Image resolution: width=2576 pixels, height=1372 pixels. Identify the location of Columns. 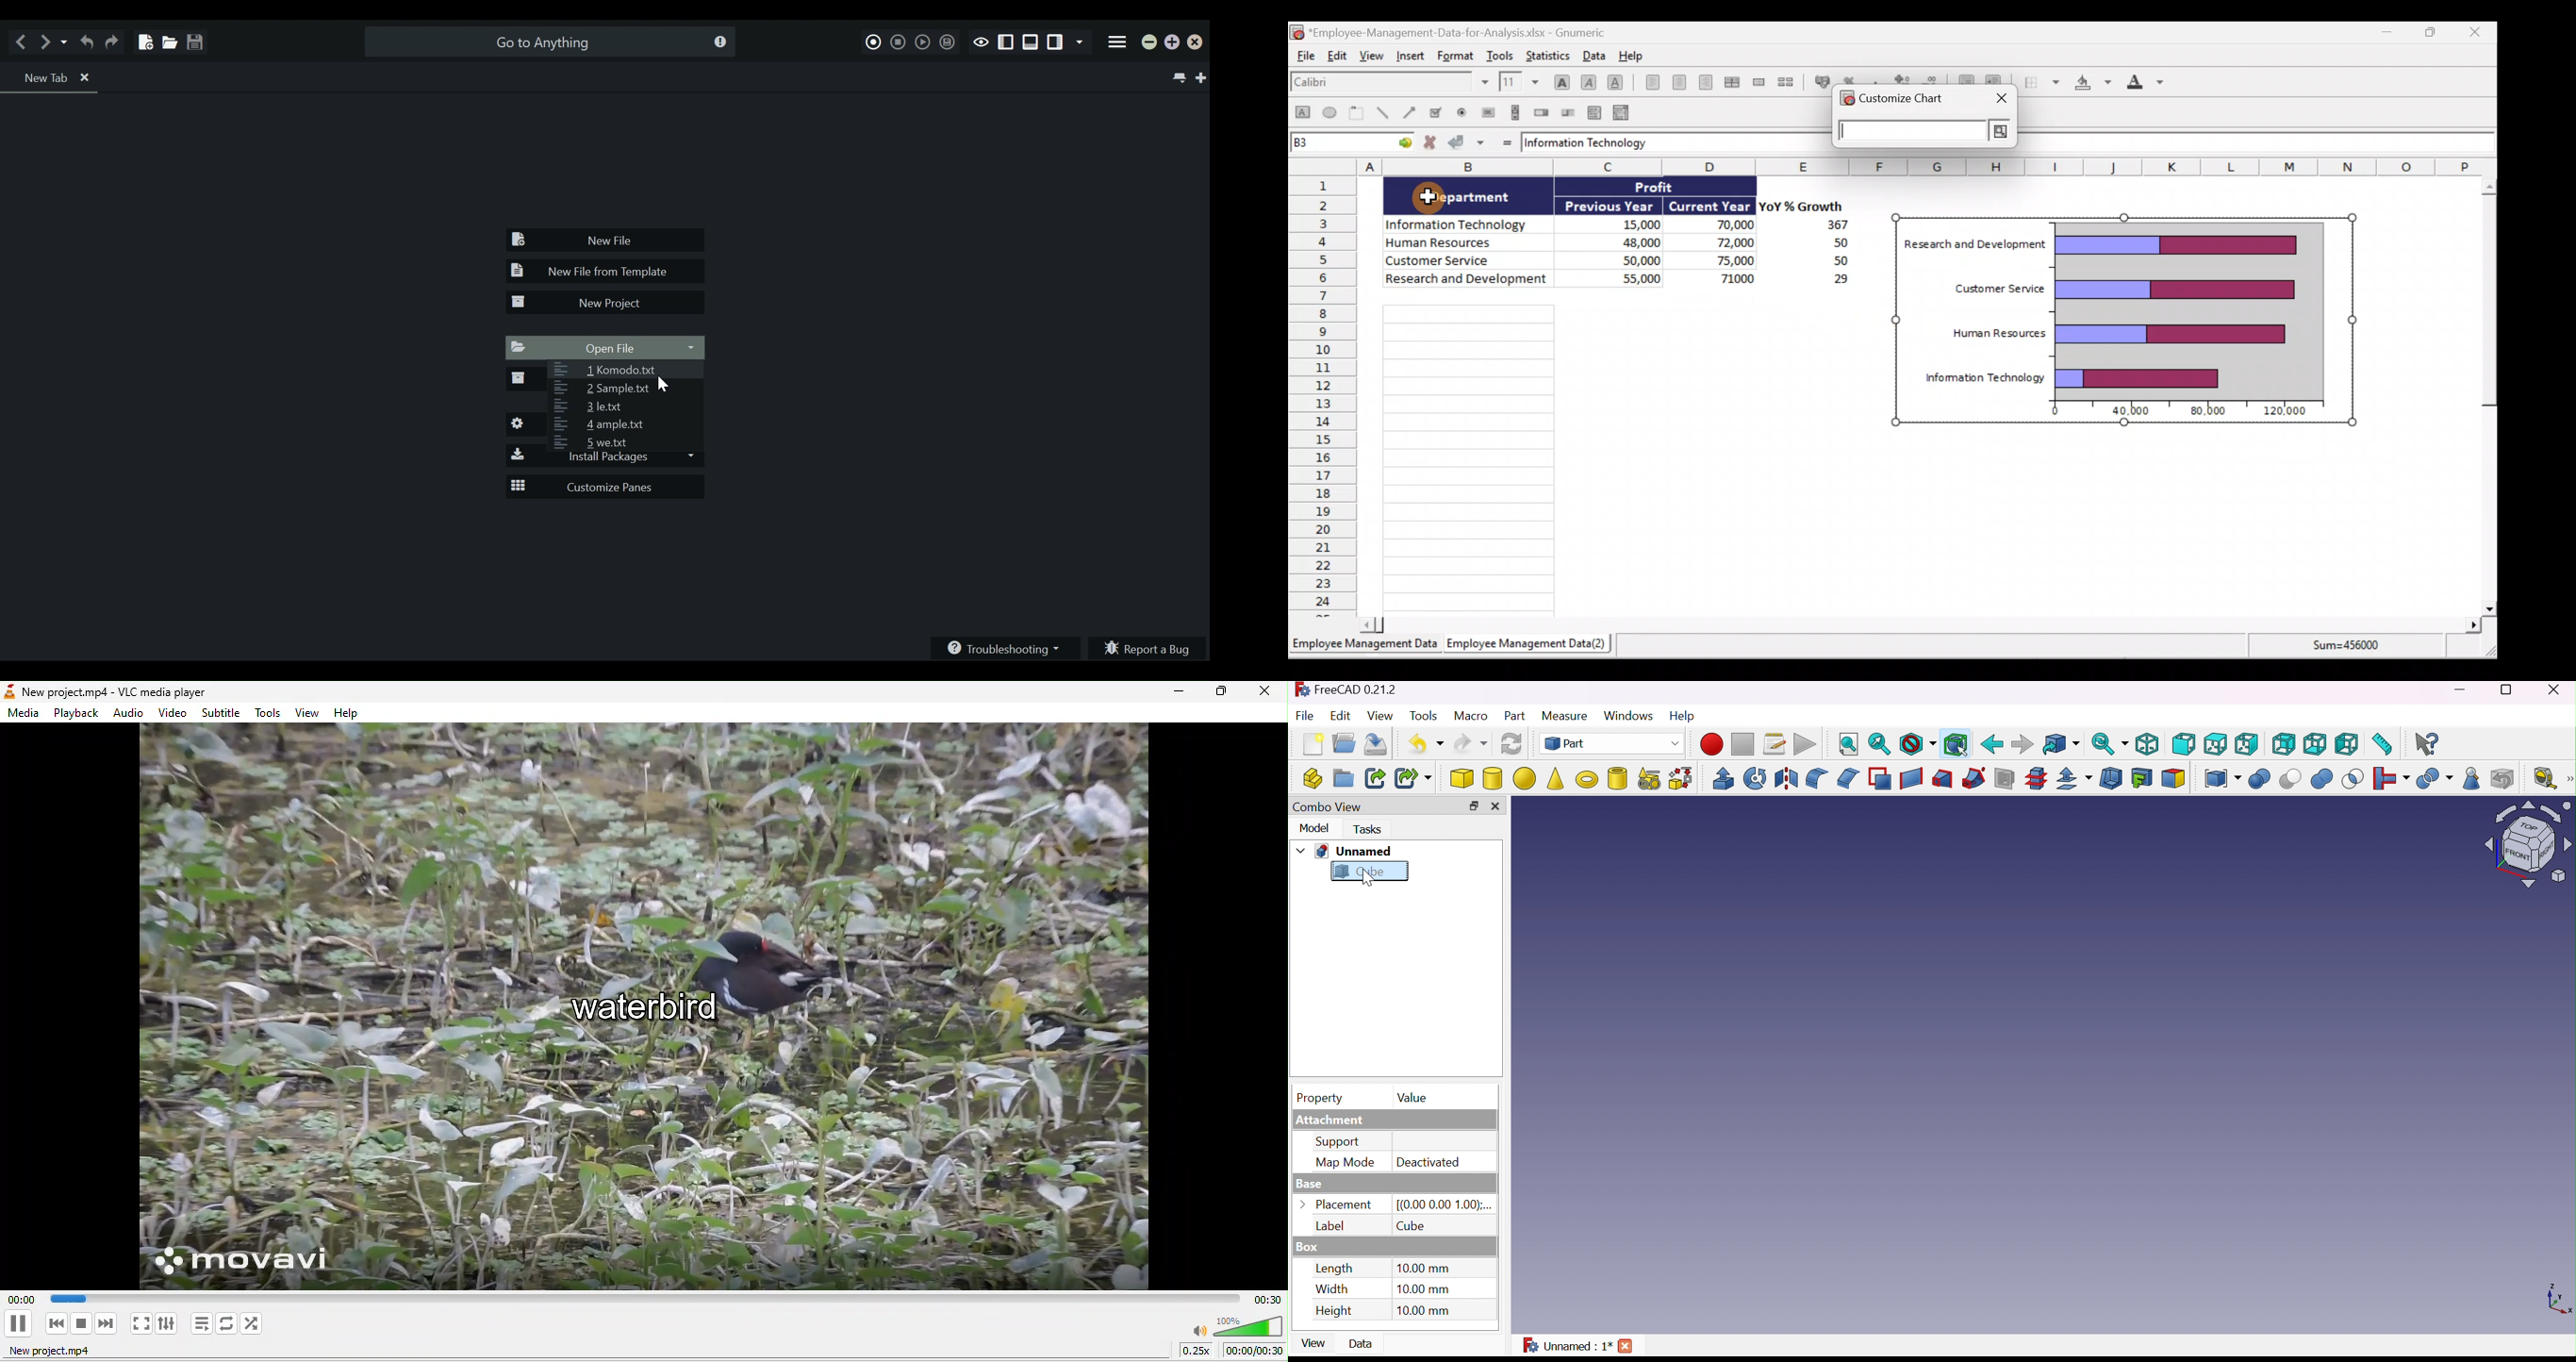
(1930, 166).